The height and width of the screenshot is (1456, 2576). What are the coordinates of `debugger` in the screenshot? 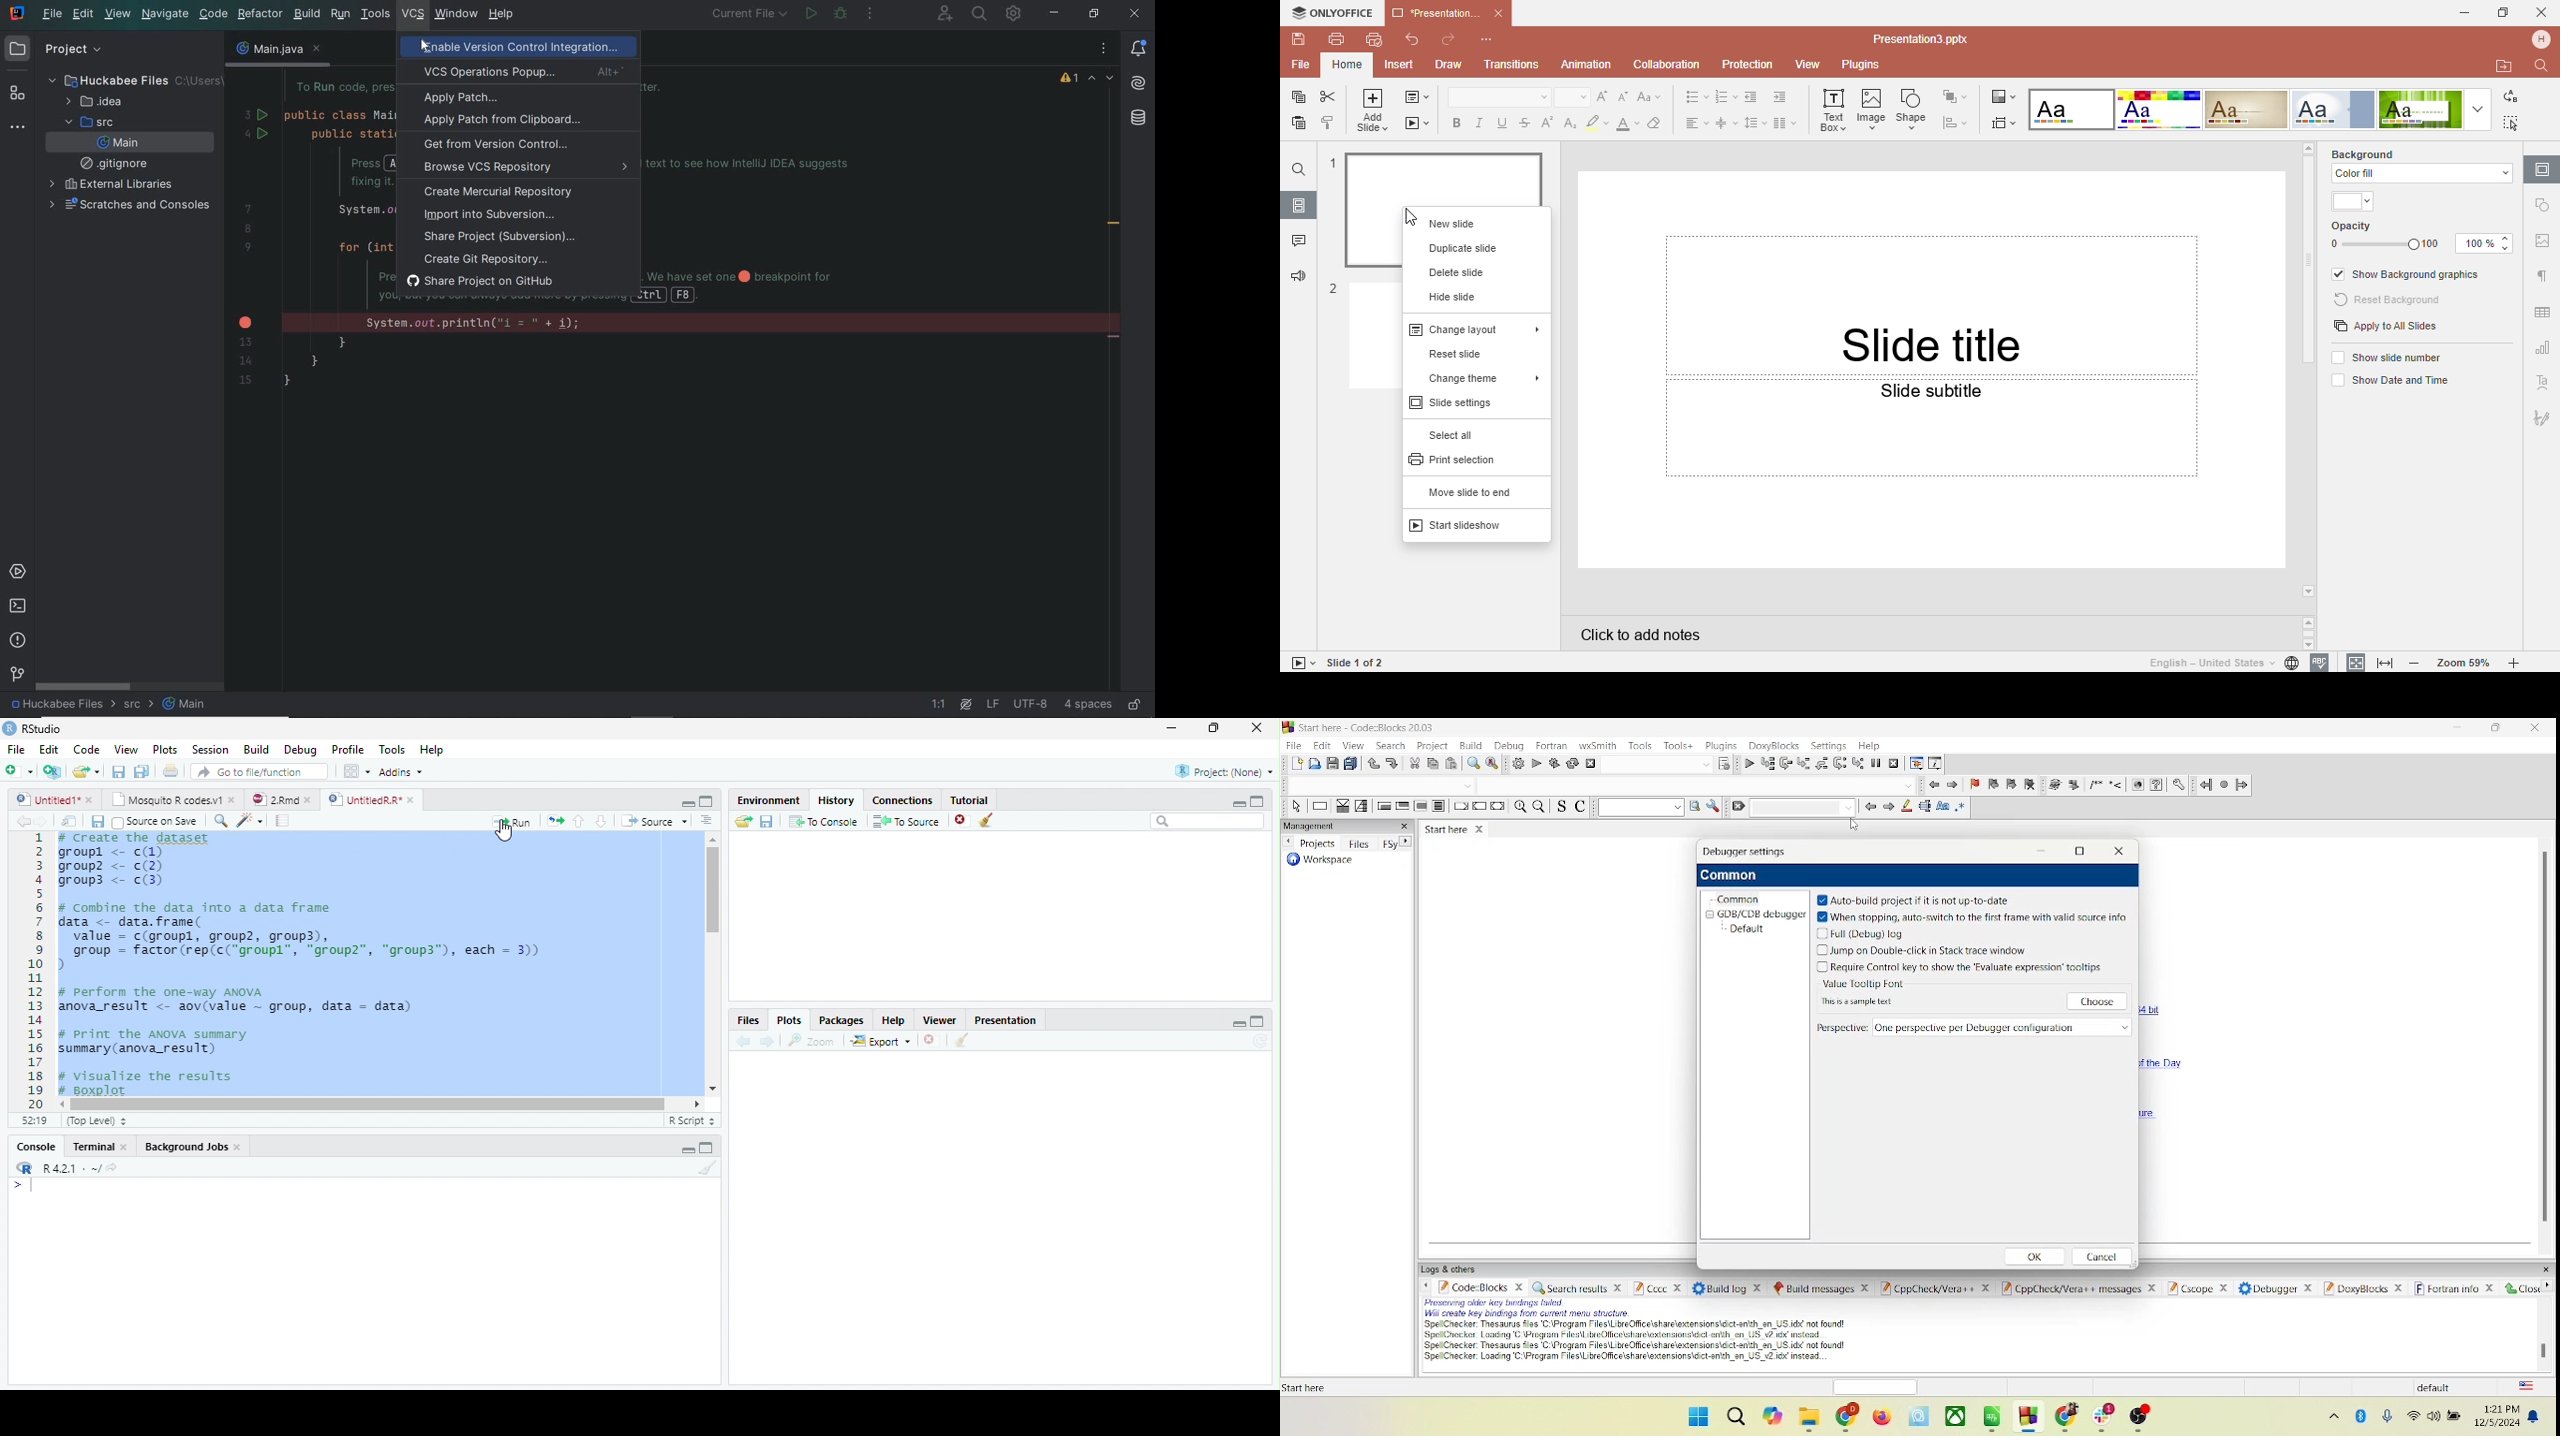 It's located at (2278, 1288).